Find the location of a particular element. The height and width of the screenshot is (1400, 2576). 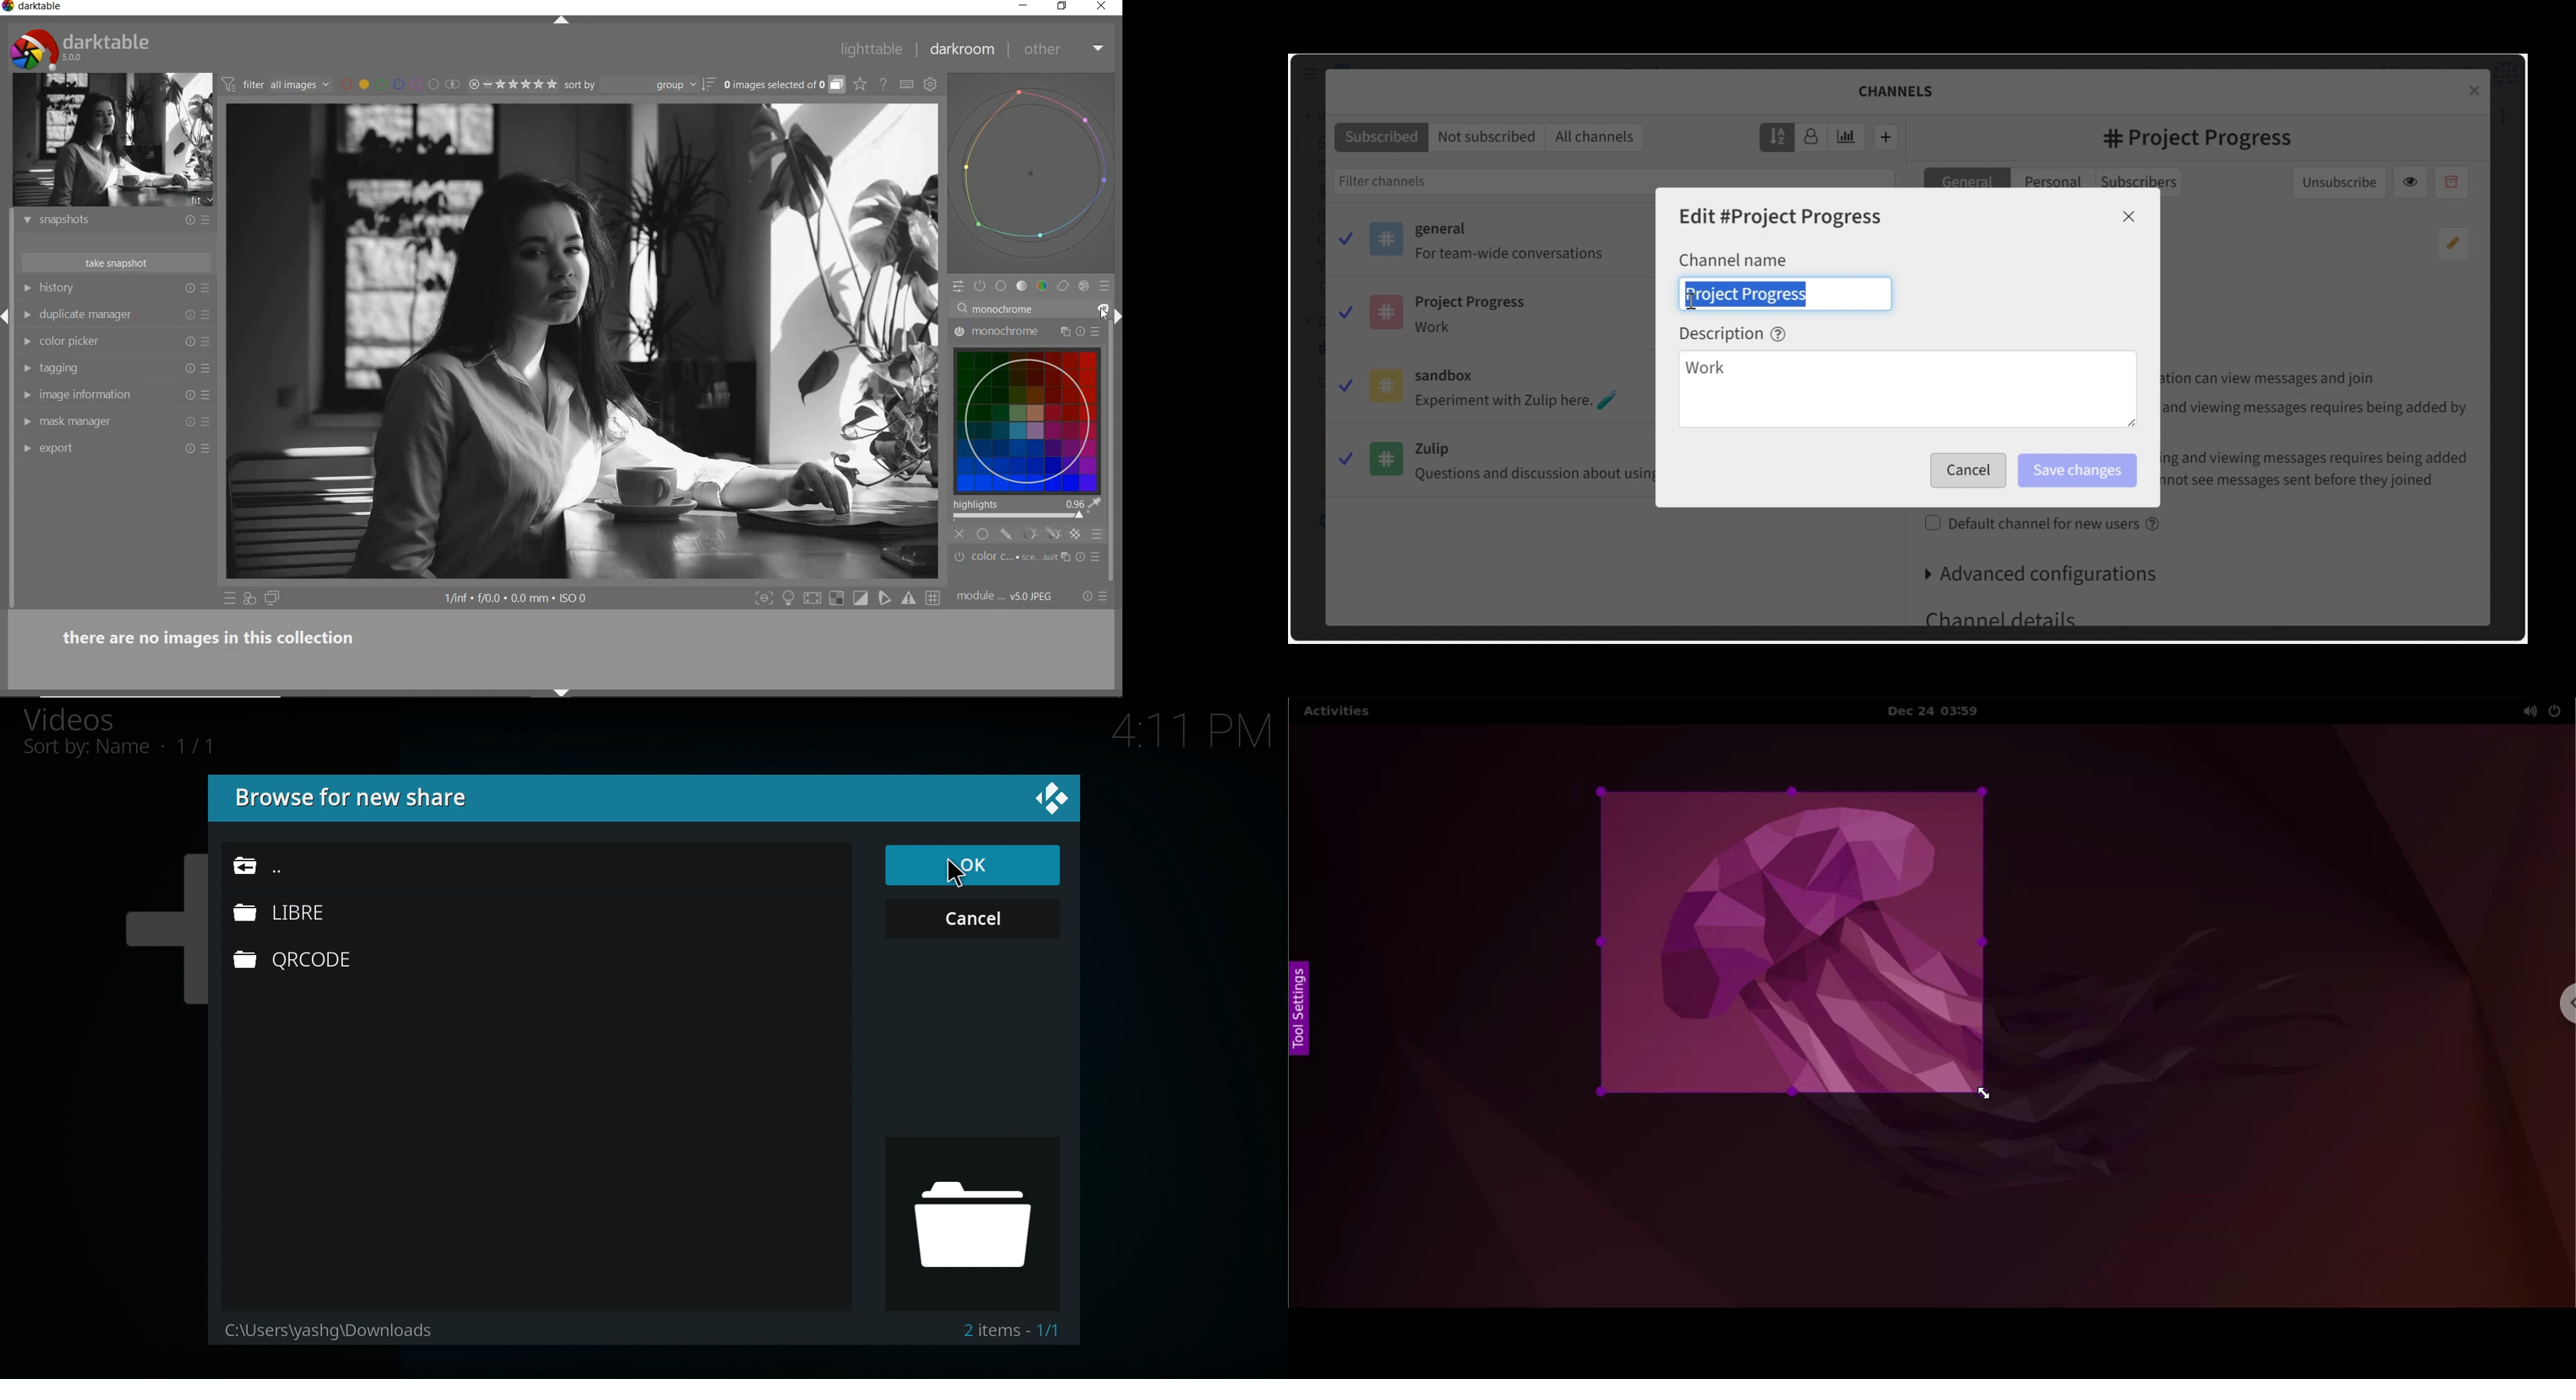

toggle high quality processing is located at coordinates (814, 599).